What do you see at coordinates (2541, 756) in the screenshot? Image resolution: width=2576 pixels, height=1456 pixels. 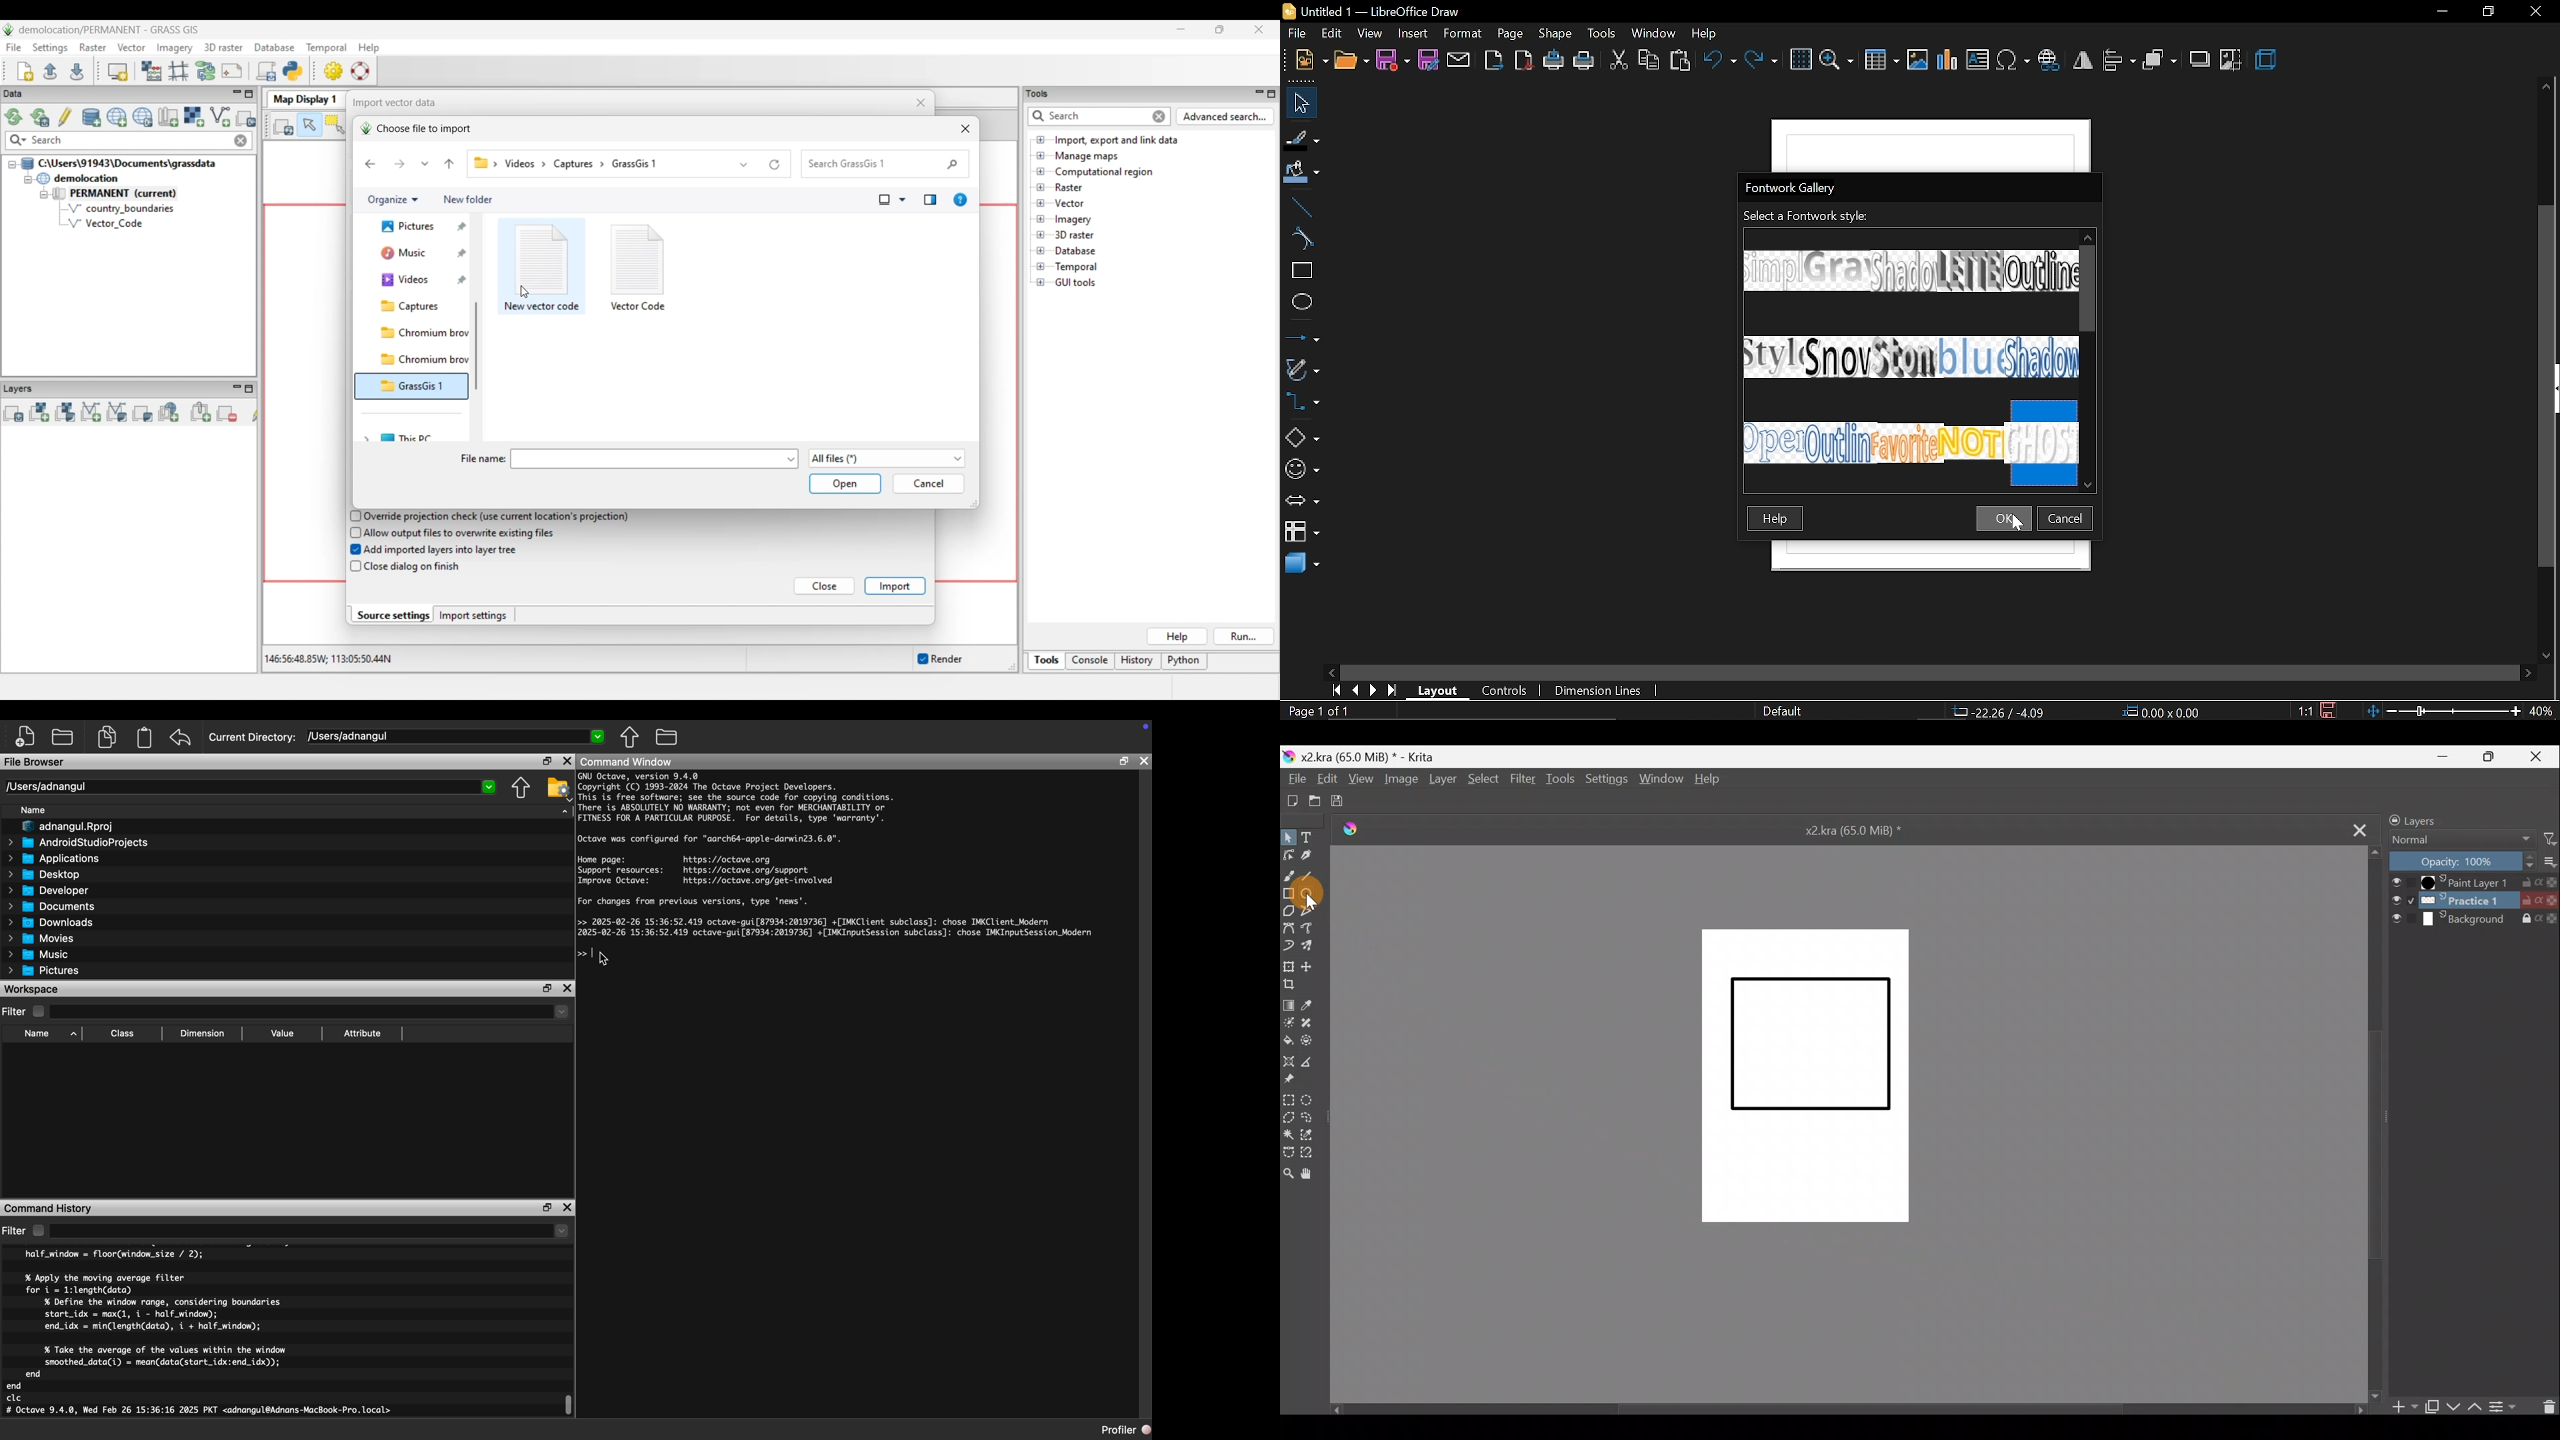 I see `Close` at bounding box center [2541, 756].